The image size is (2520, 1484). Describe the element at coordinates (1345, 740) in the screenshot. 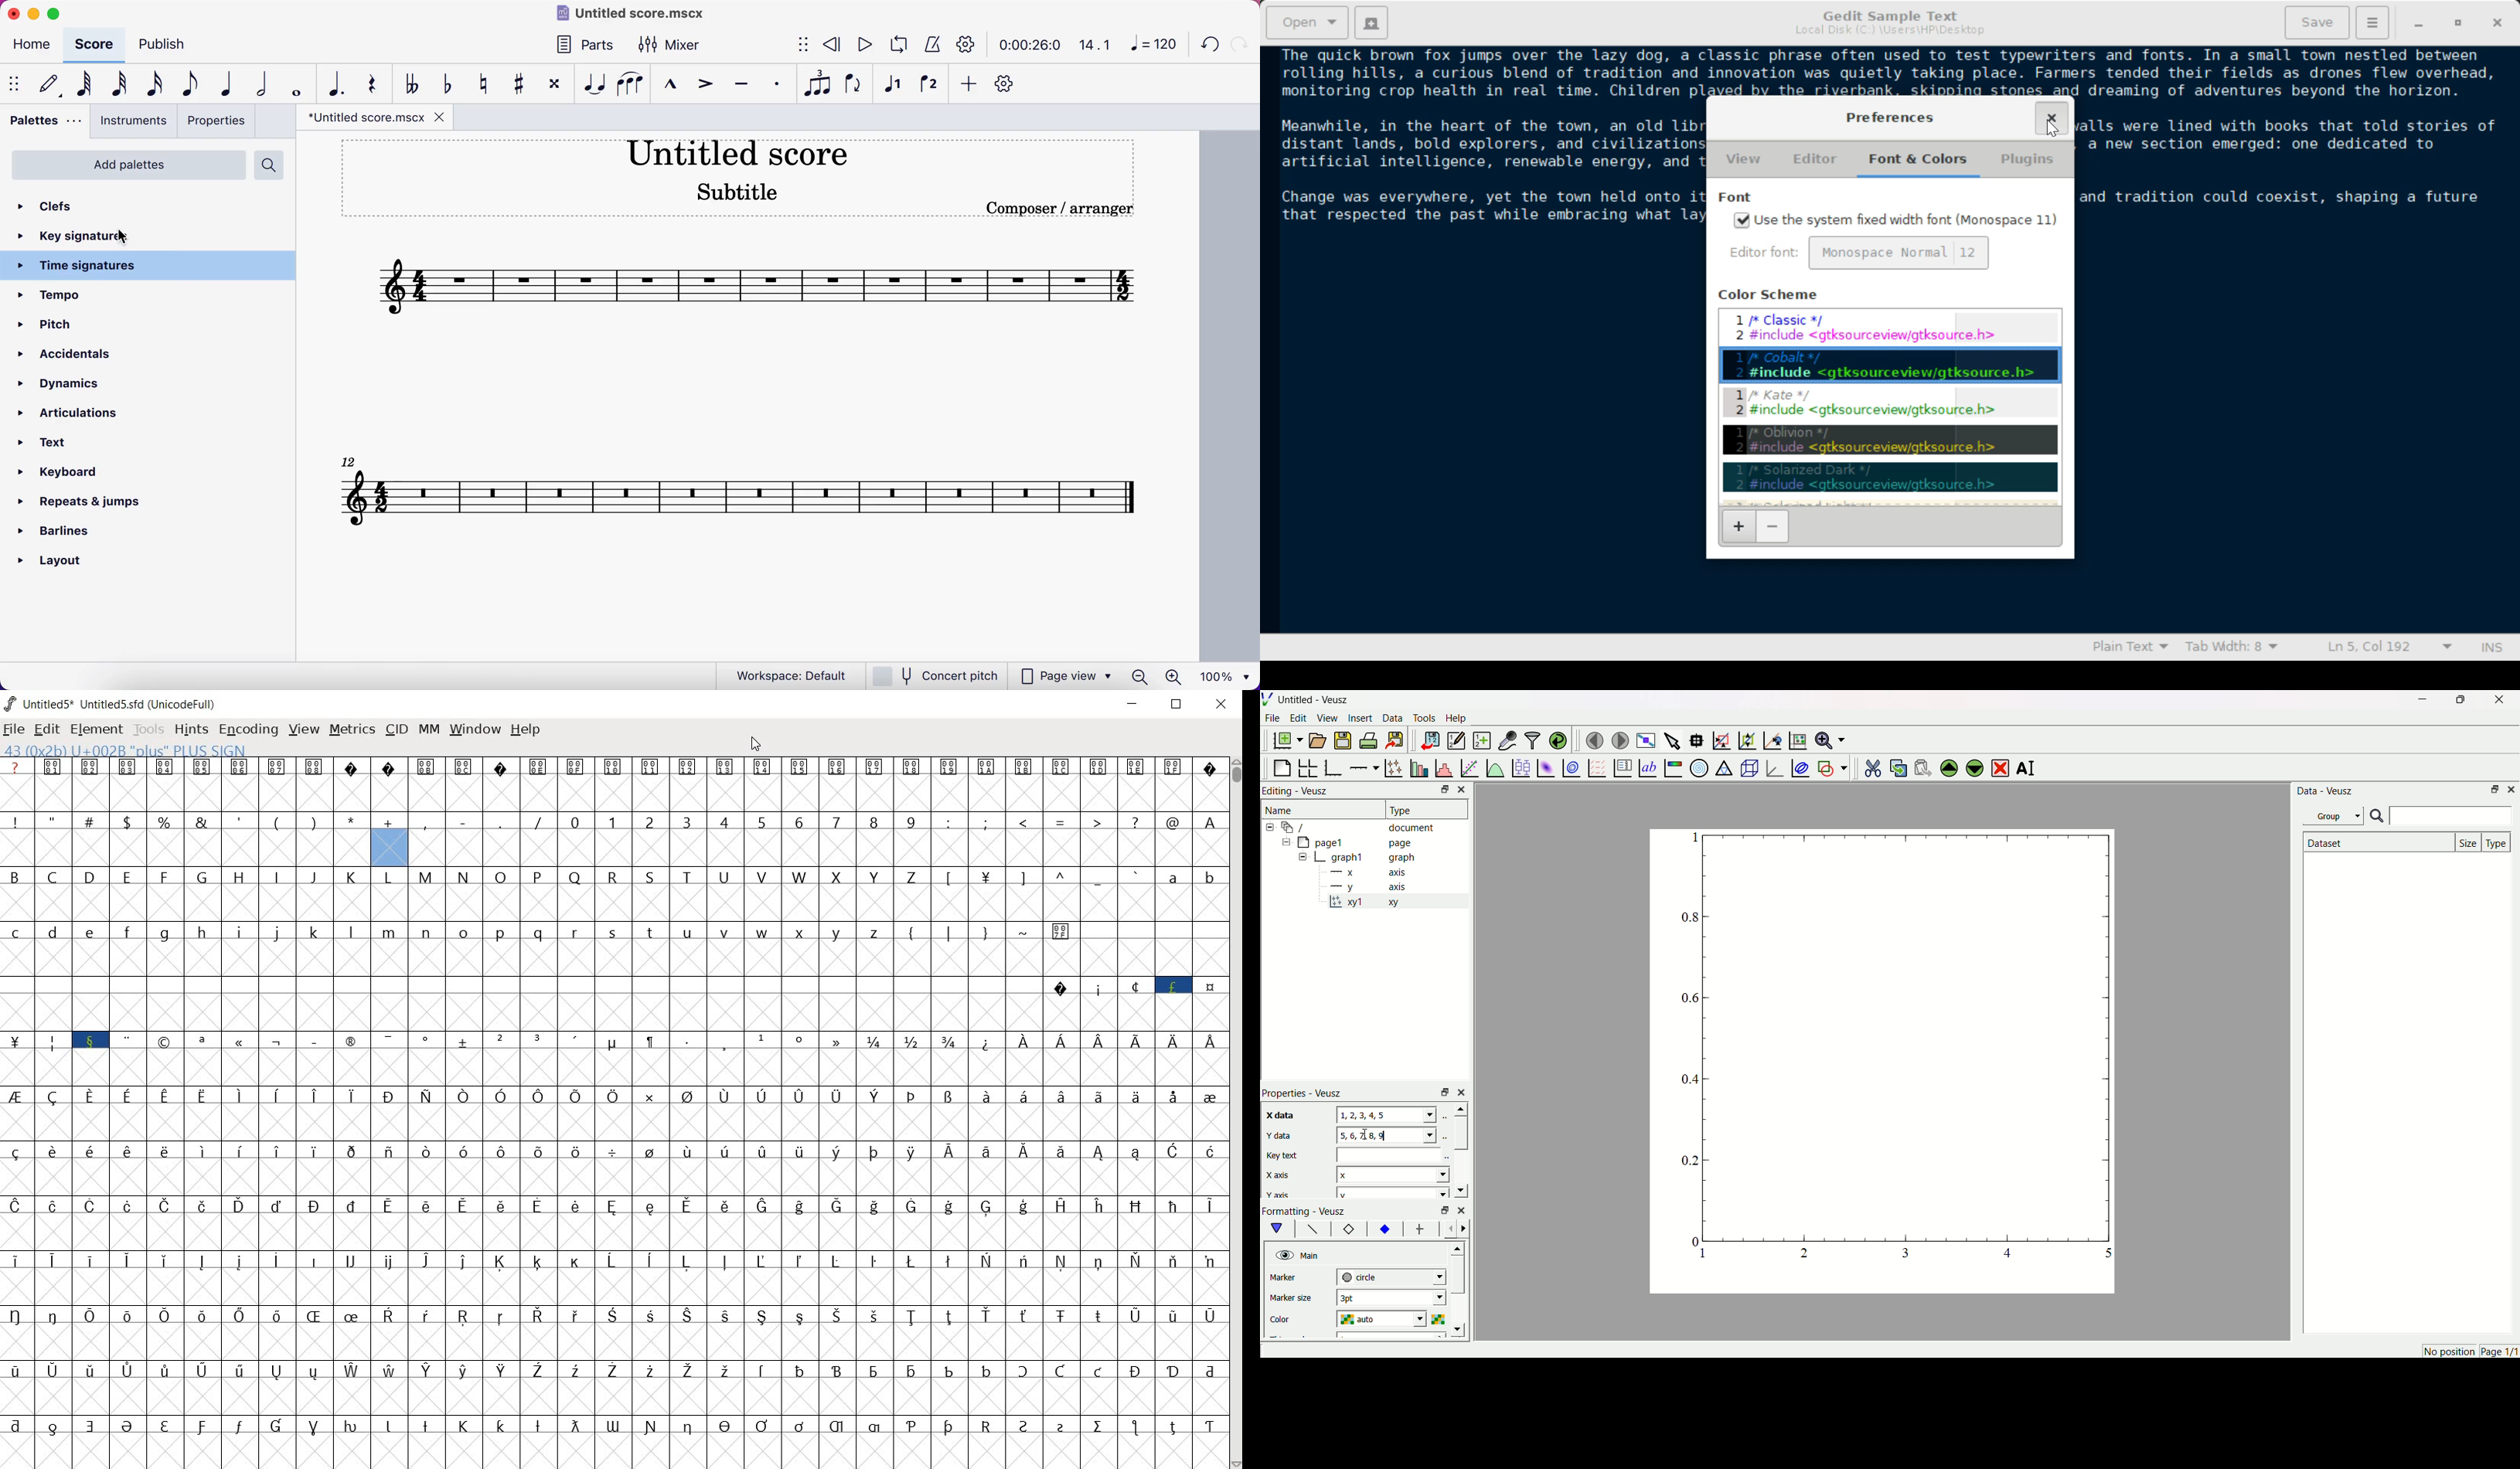

I see `save document` at that location.